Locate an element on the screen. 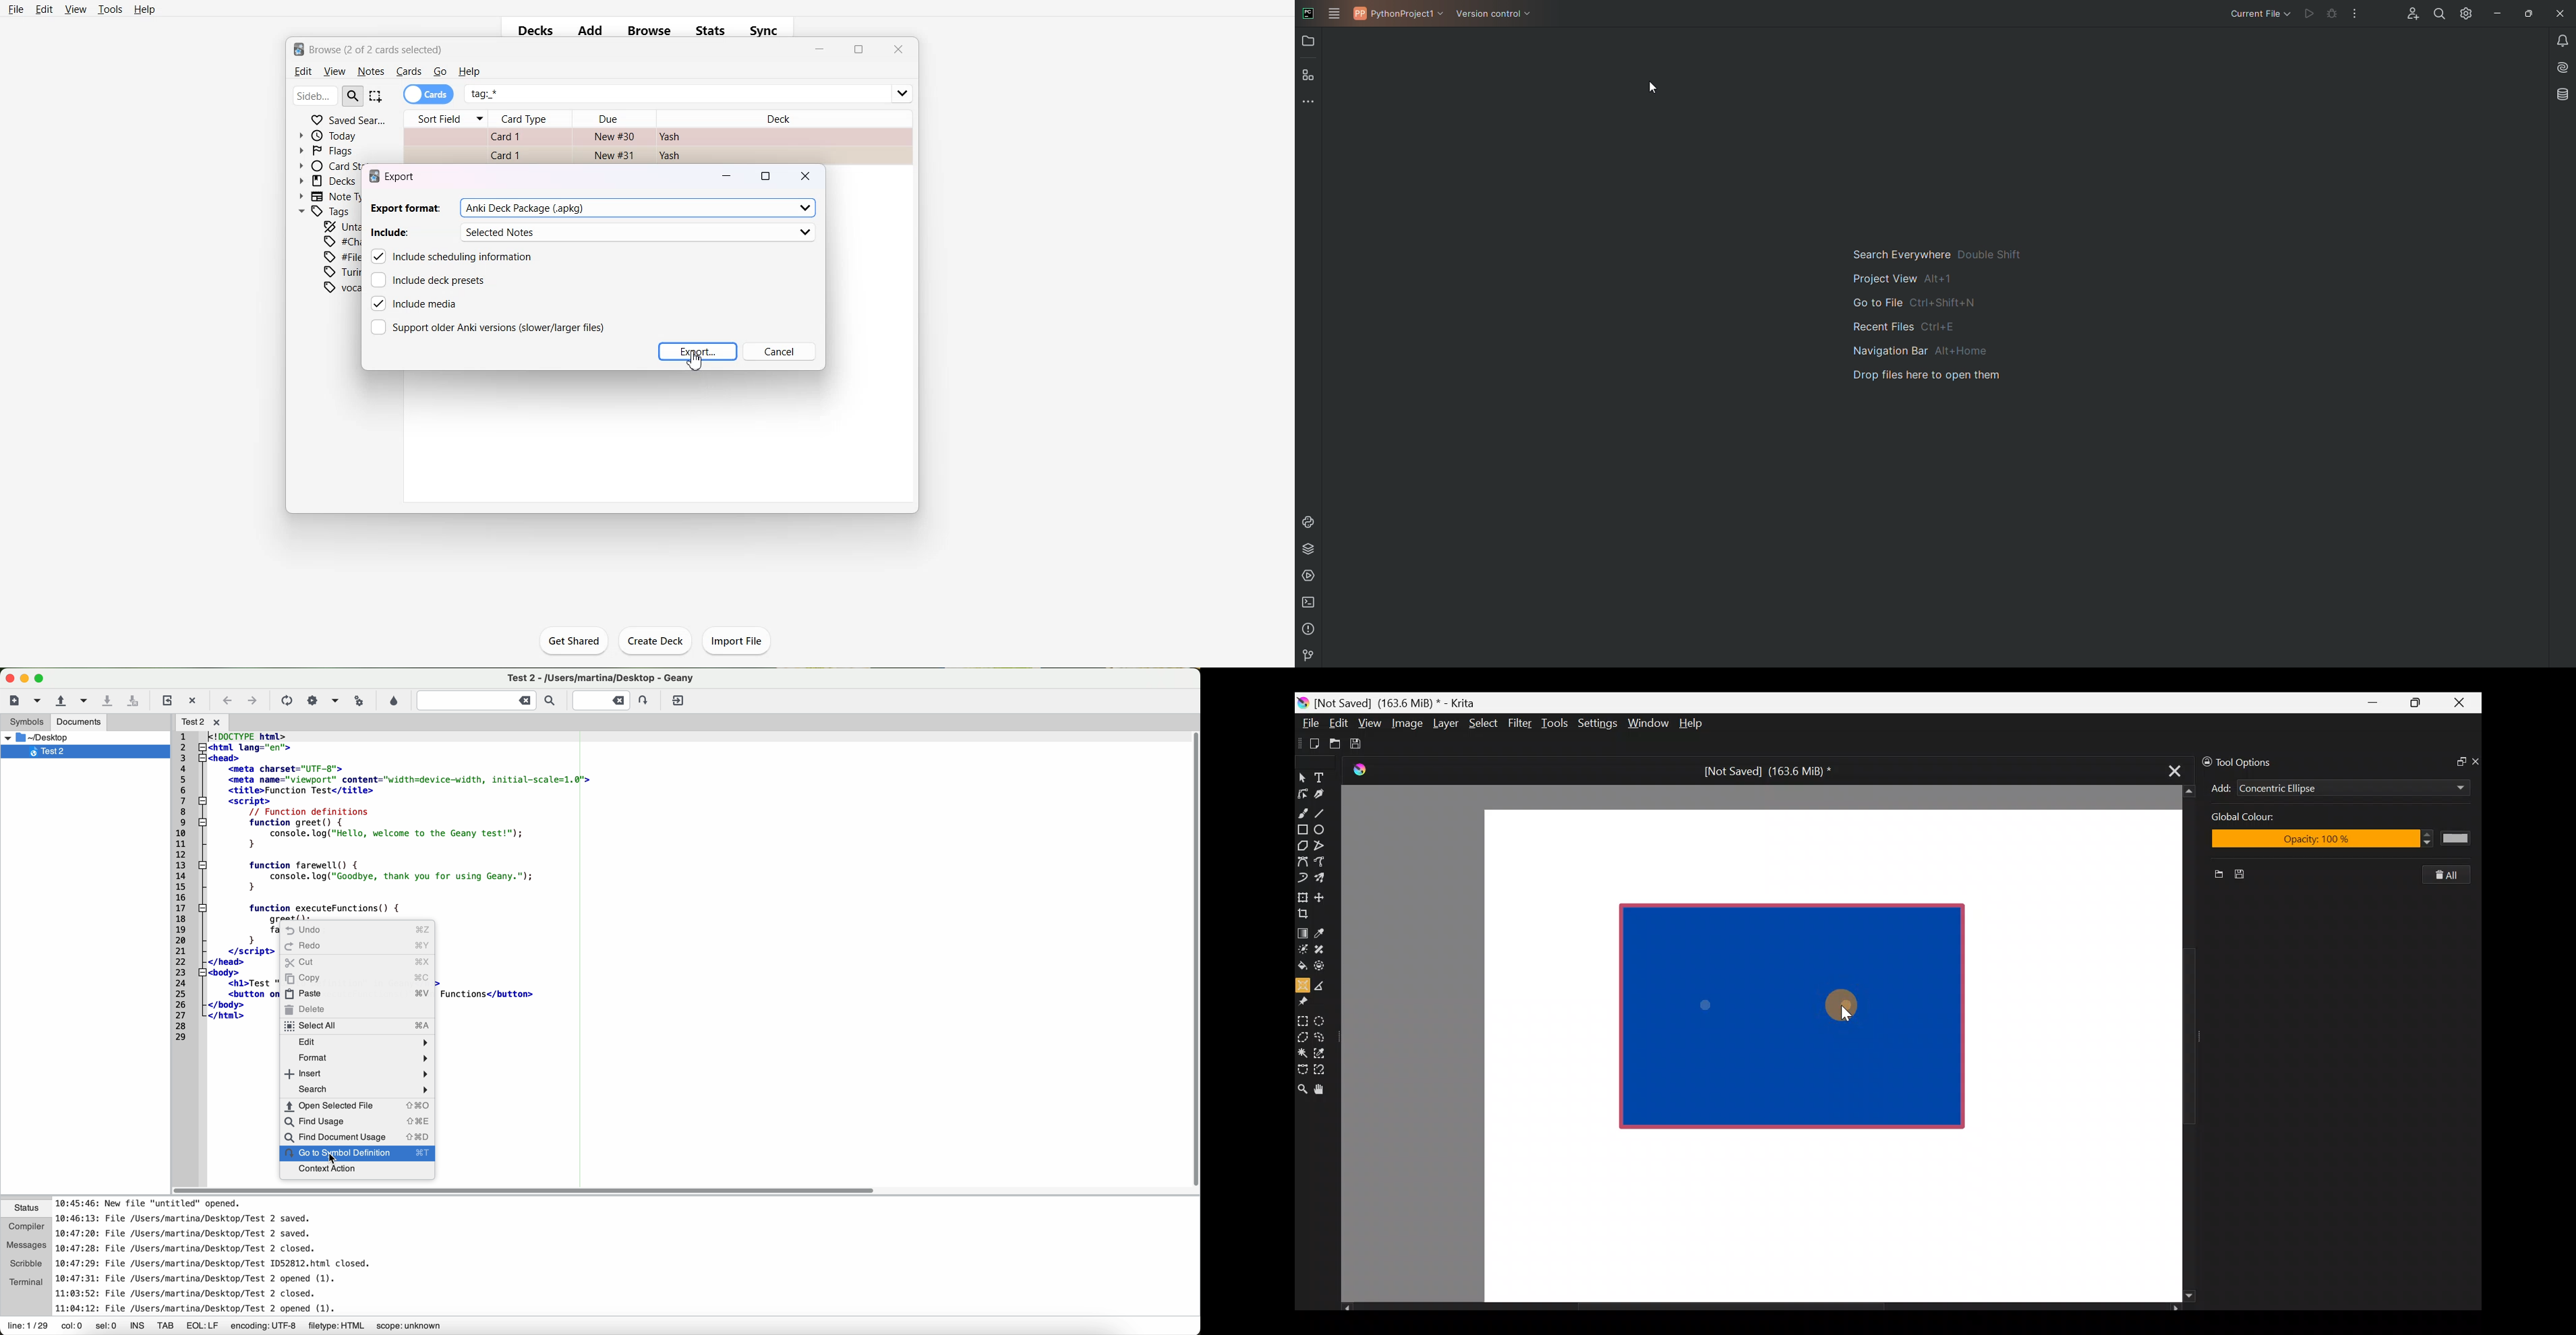 The height and width of the screenshot is (1344, 2576). Freehand selection tool is located at coordinates (1322, 1036).